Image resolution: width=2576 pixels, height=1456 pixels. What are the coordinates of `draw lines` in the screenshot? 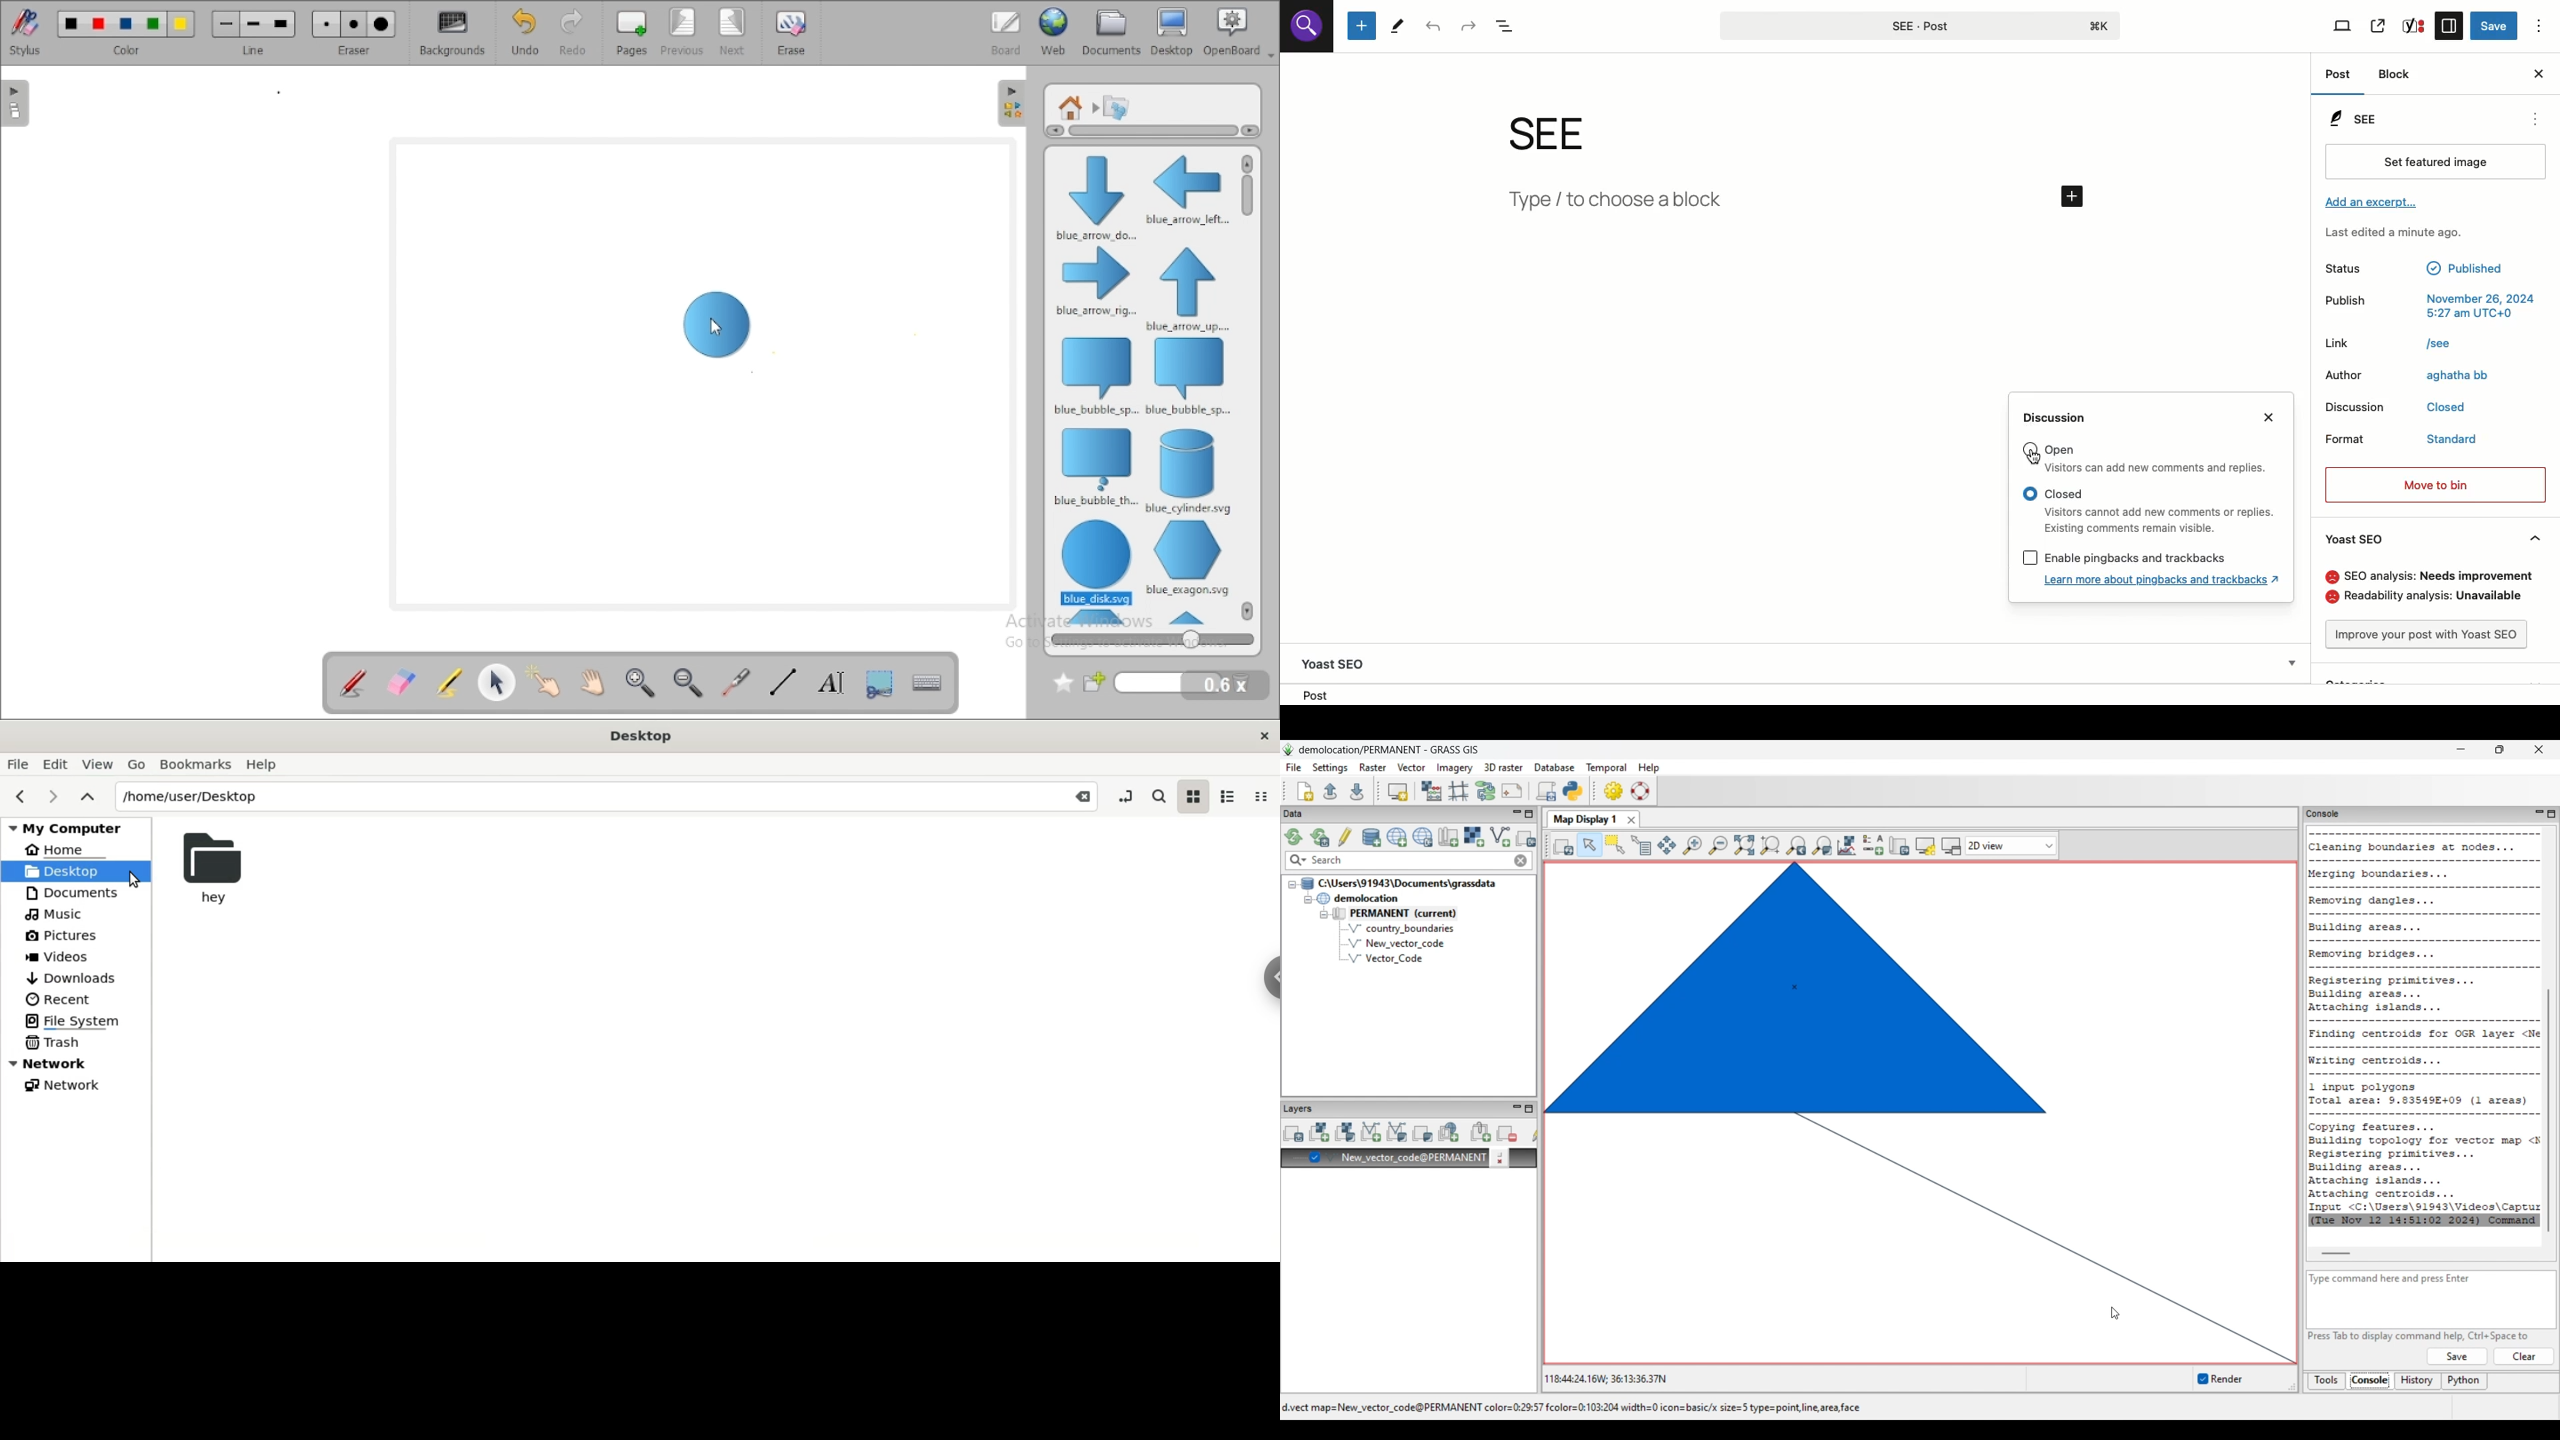 It's located at (782, 682).